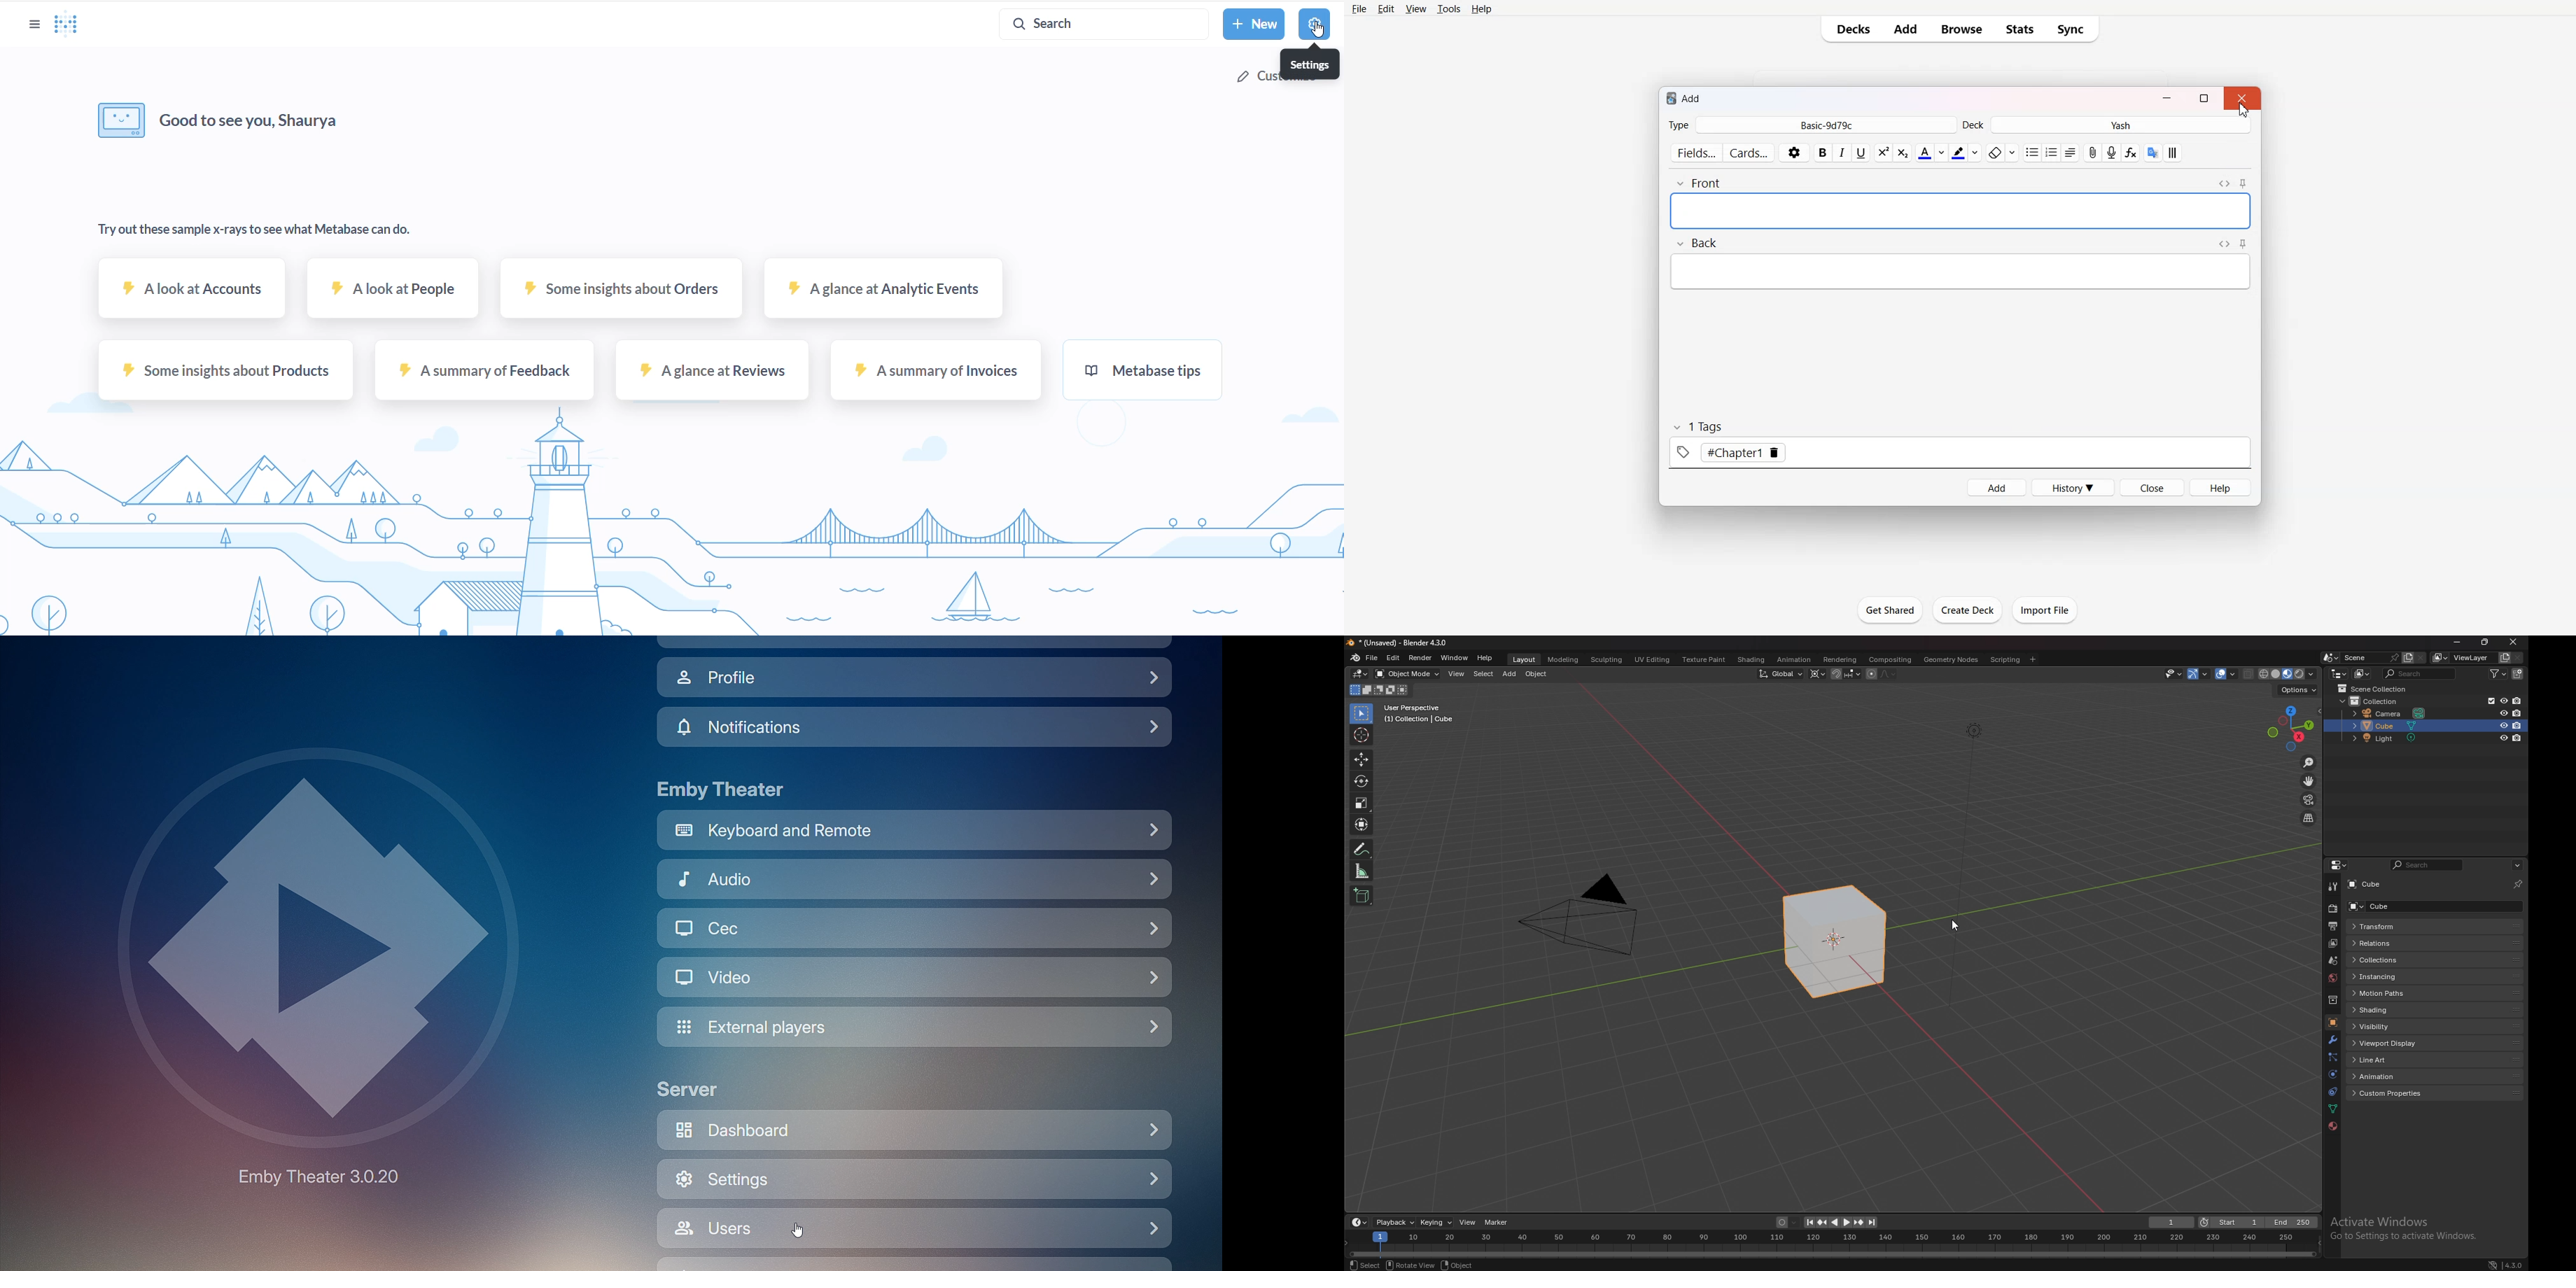  Describe the element at coordinates (2094, 152) in the screenshot. I see `Attach File` at that location.